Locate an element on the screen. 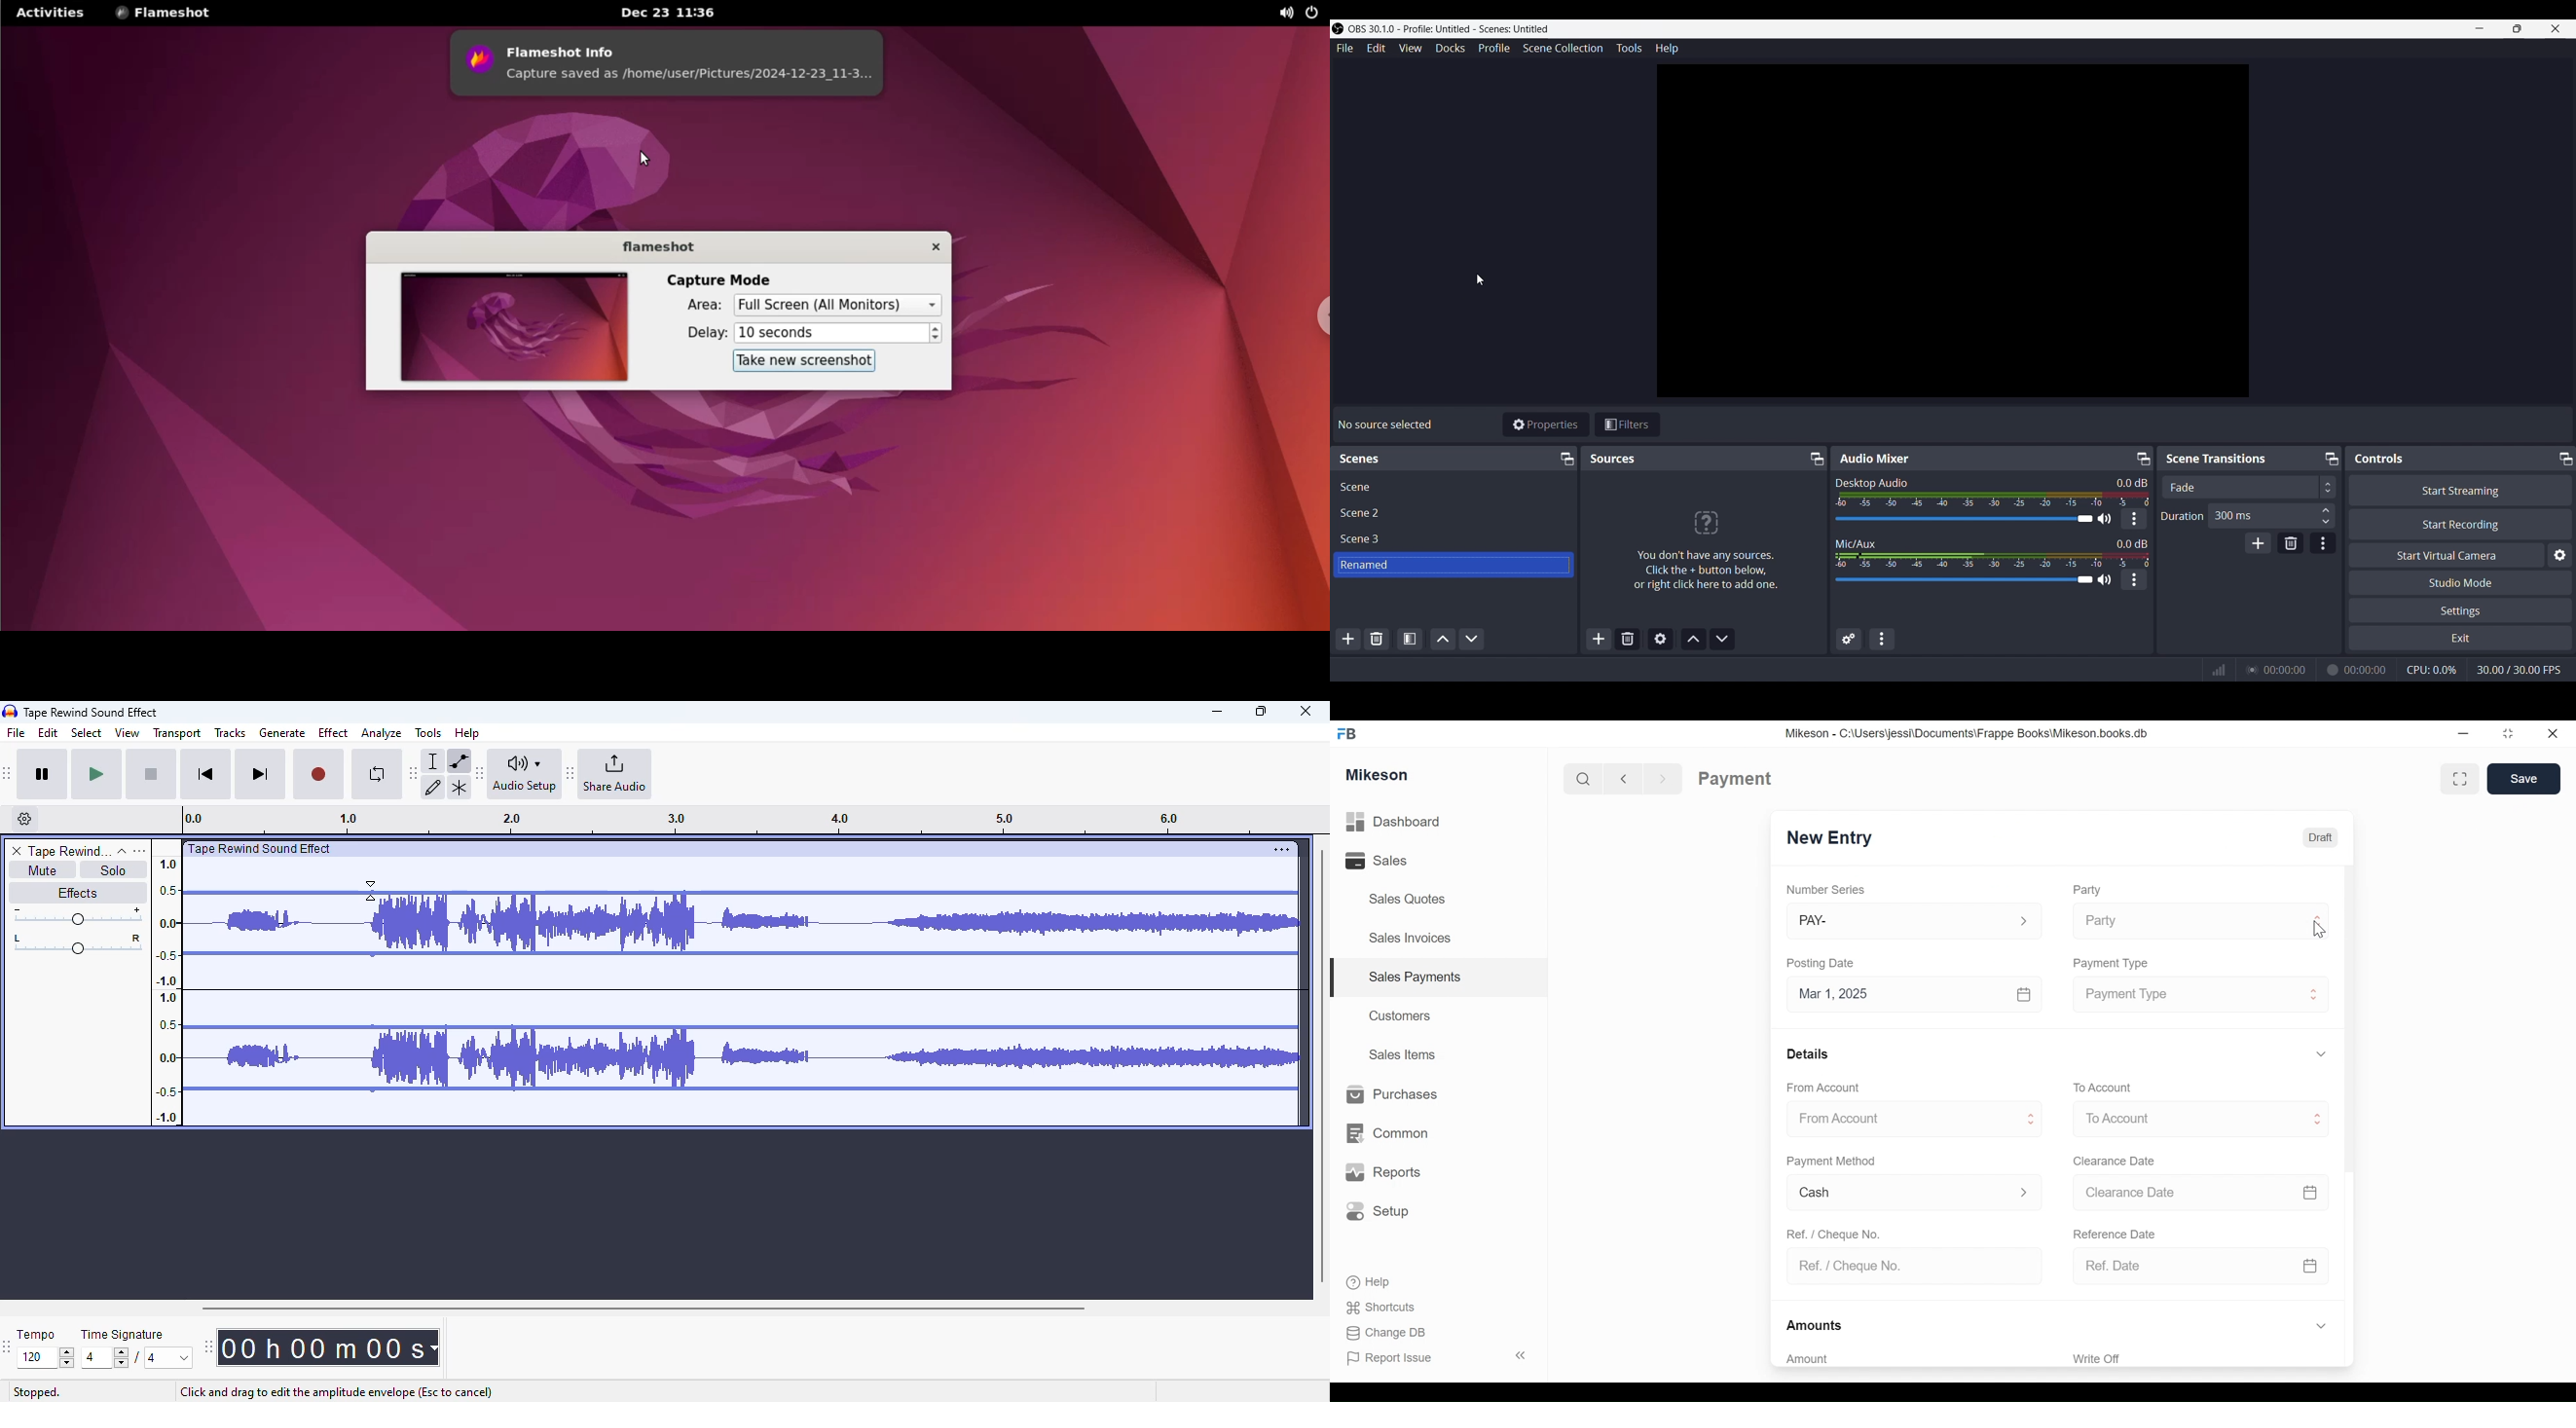  Duration is located at coordinates (2182, 517).